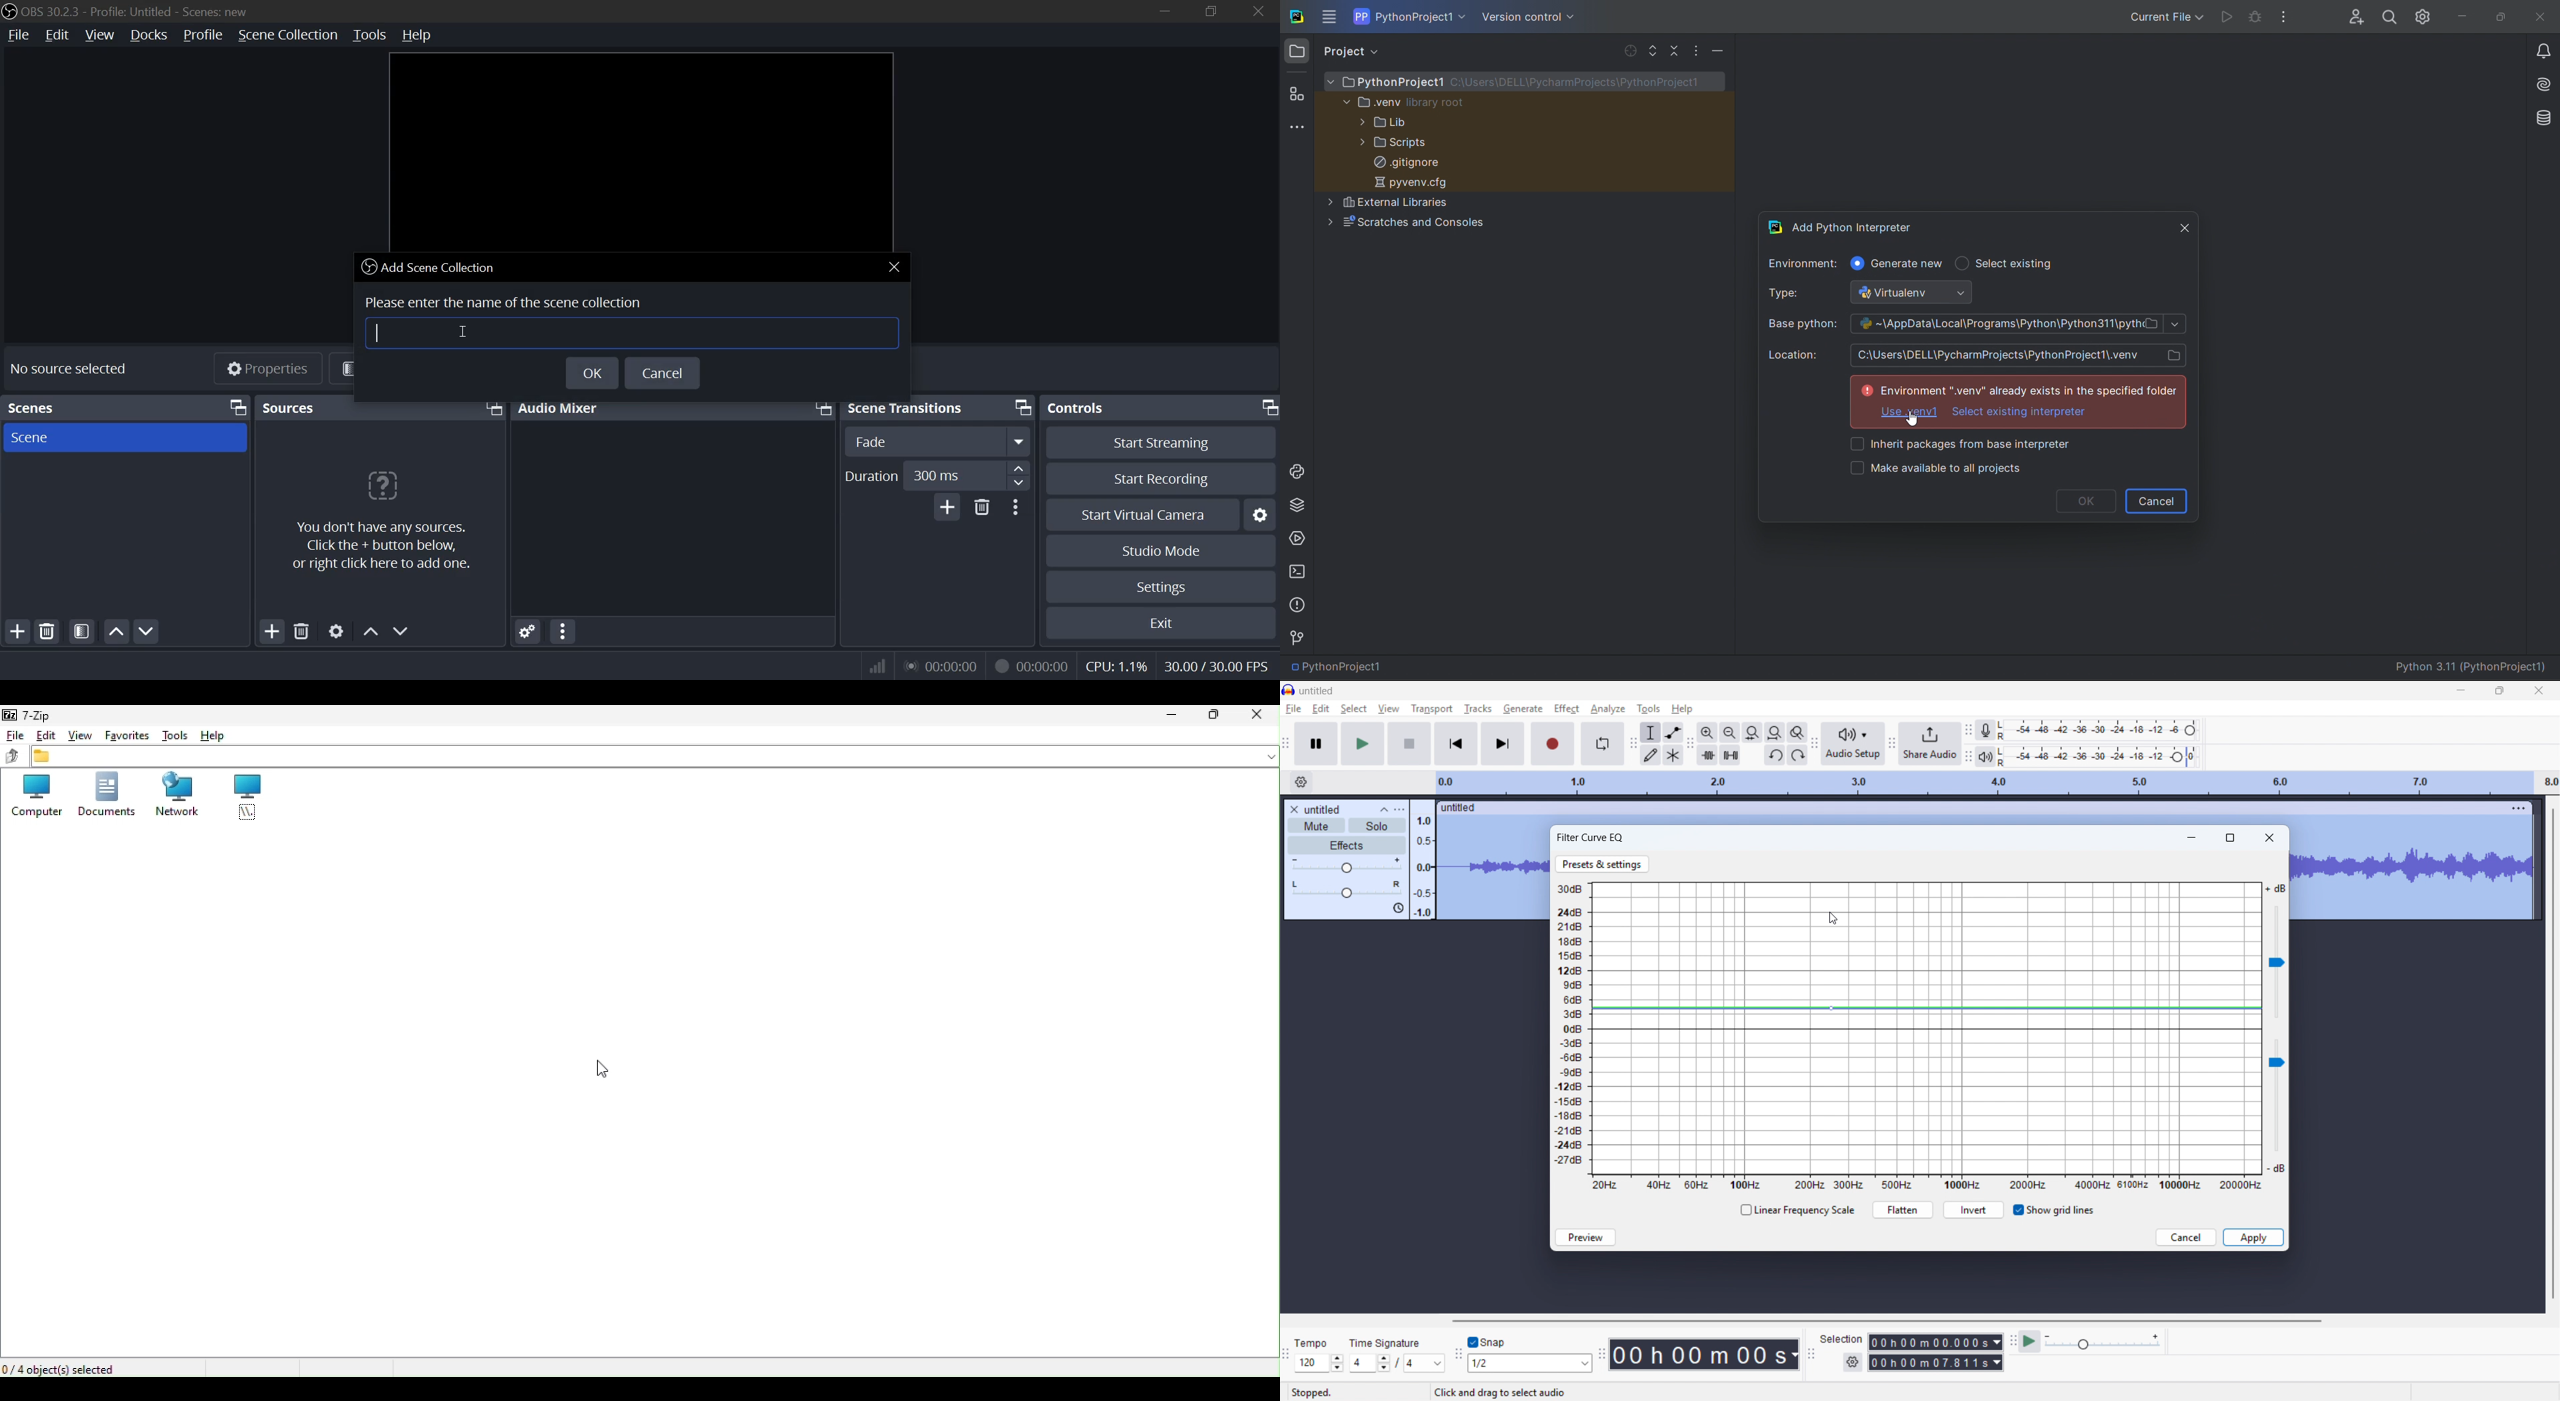 This screenshot has height=1428, width=2576. What do you see at coordinates (1584, 1237) in the screenshot?
I see `Preview ` at bounding box center [1584, 1237].